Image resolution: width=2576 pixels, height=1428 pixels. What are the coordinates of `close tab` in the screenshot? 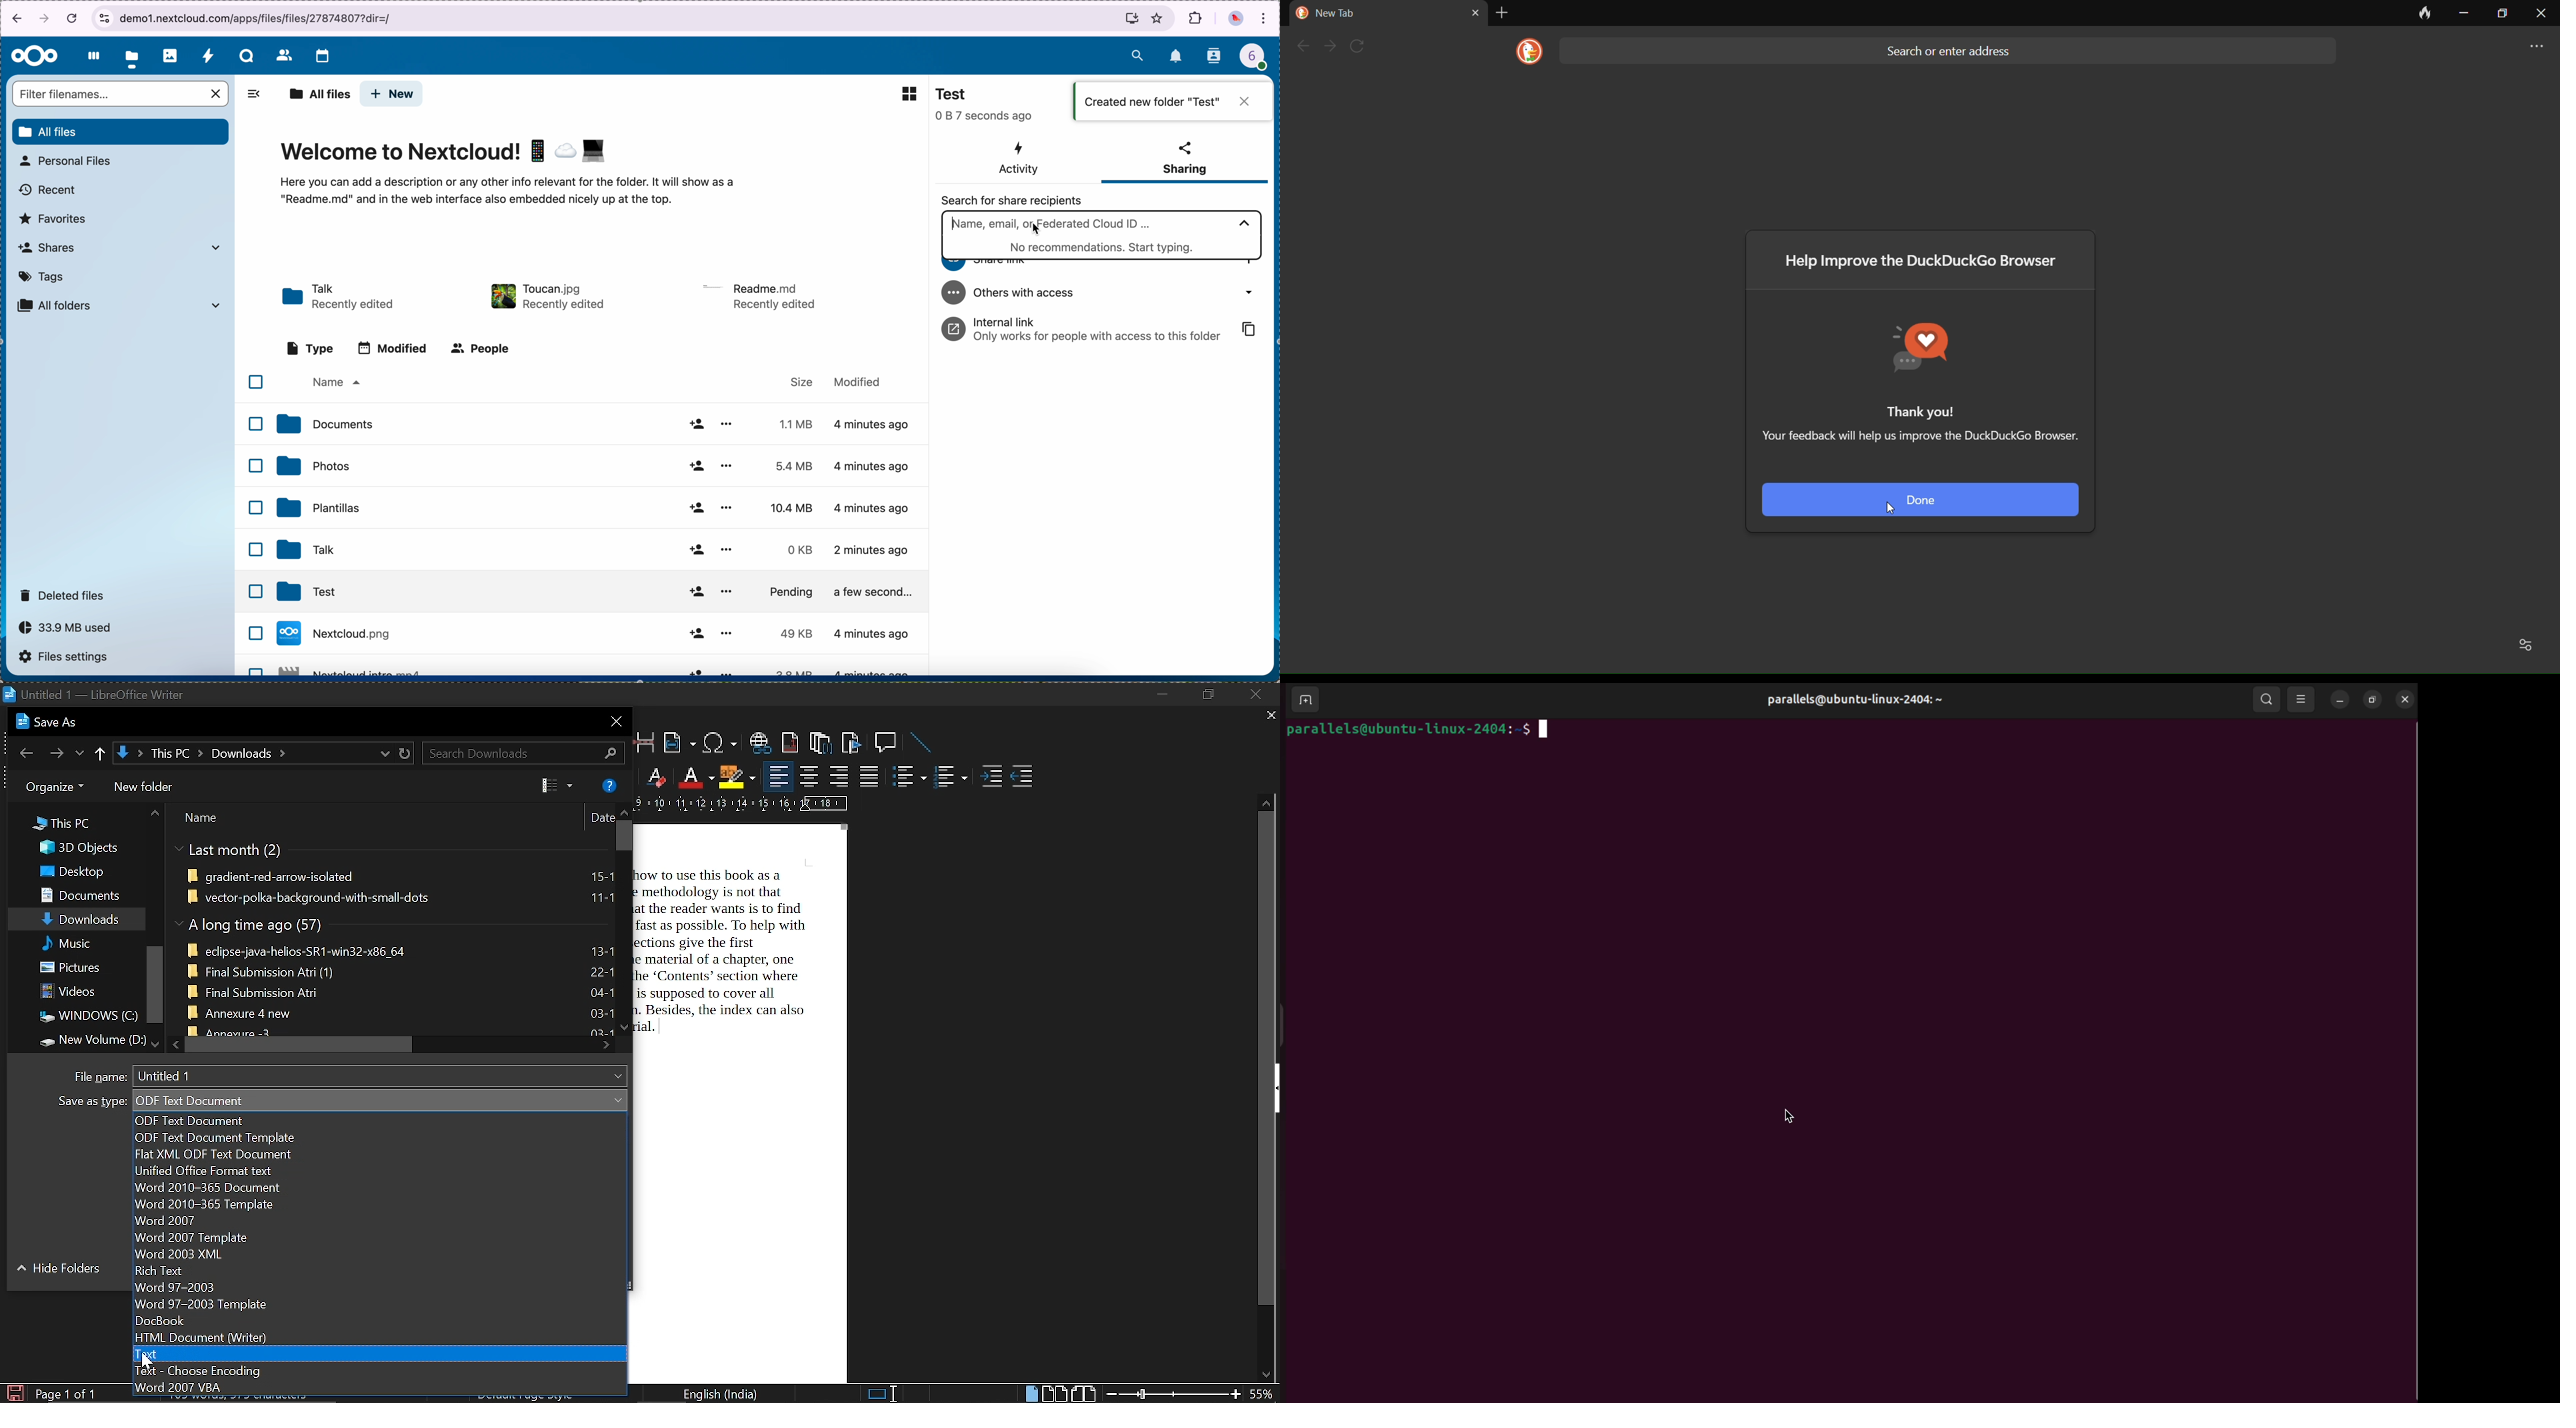 It's located at (1475, 12).